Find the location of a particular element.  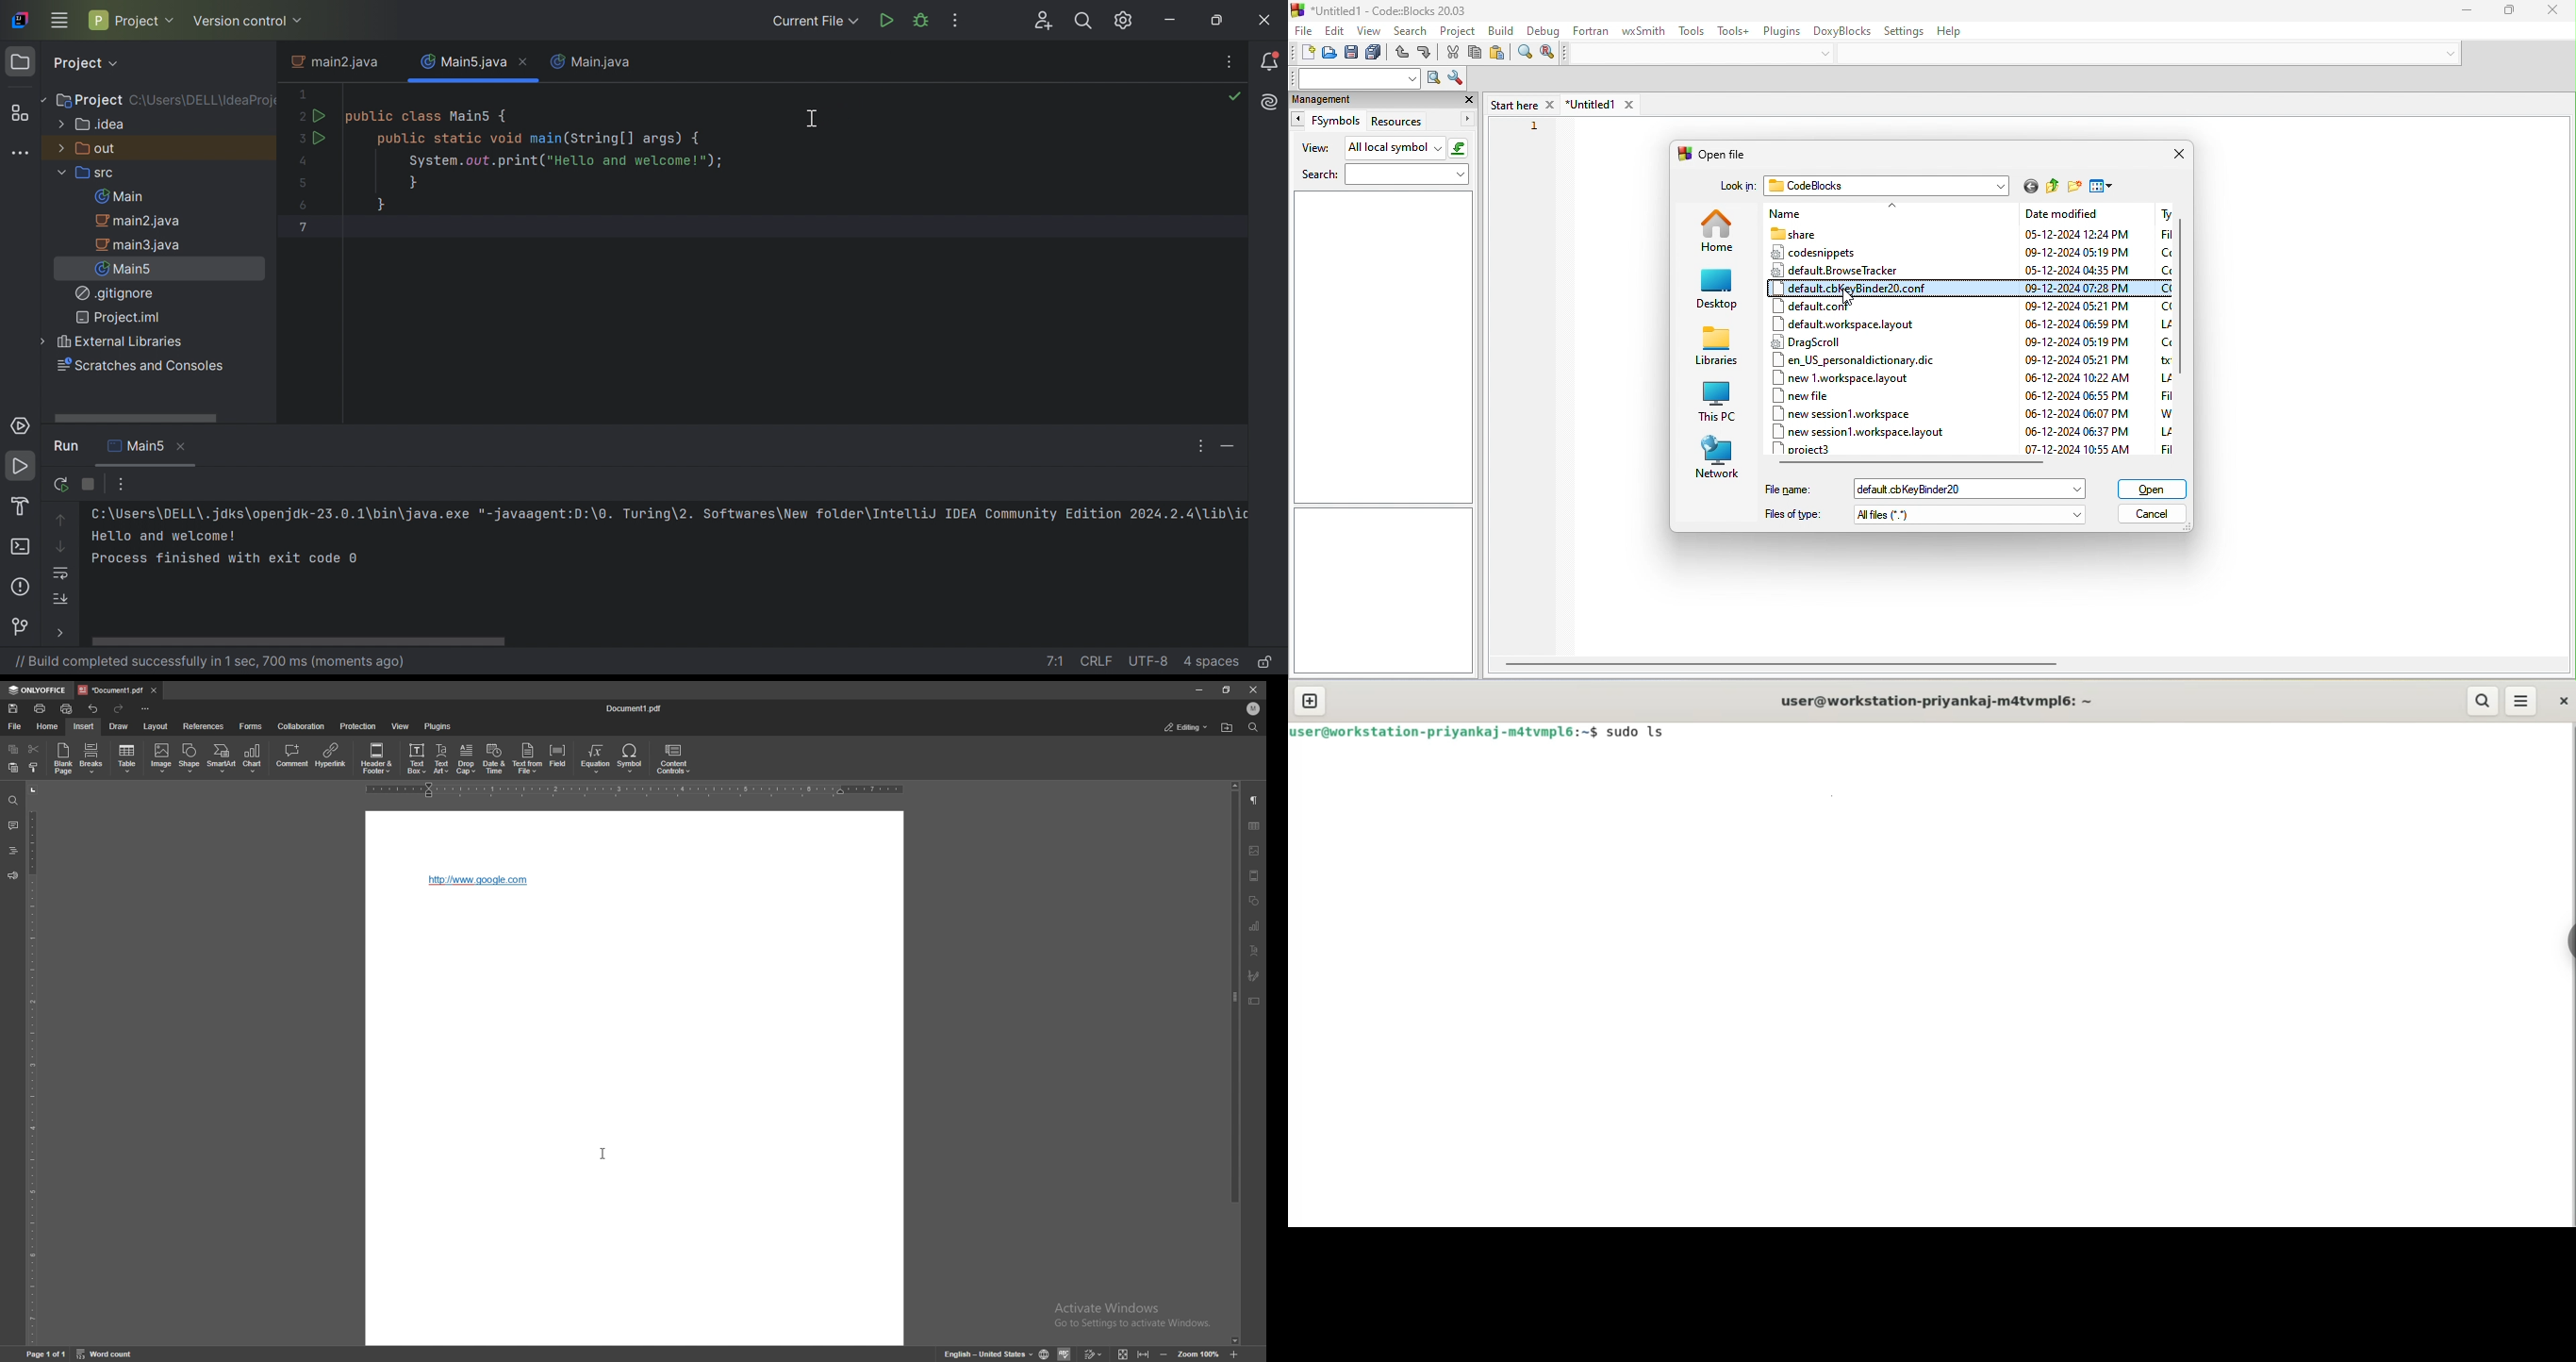

fortran is located at coordinates (1593, 33).